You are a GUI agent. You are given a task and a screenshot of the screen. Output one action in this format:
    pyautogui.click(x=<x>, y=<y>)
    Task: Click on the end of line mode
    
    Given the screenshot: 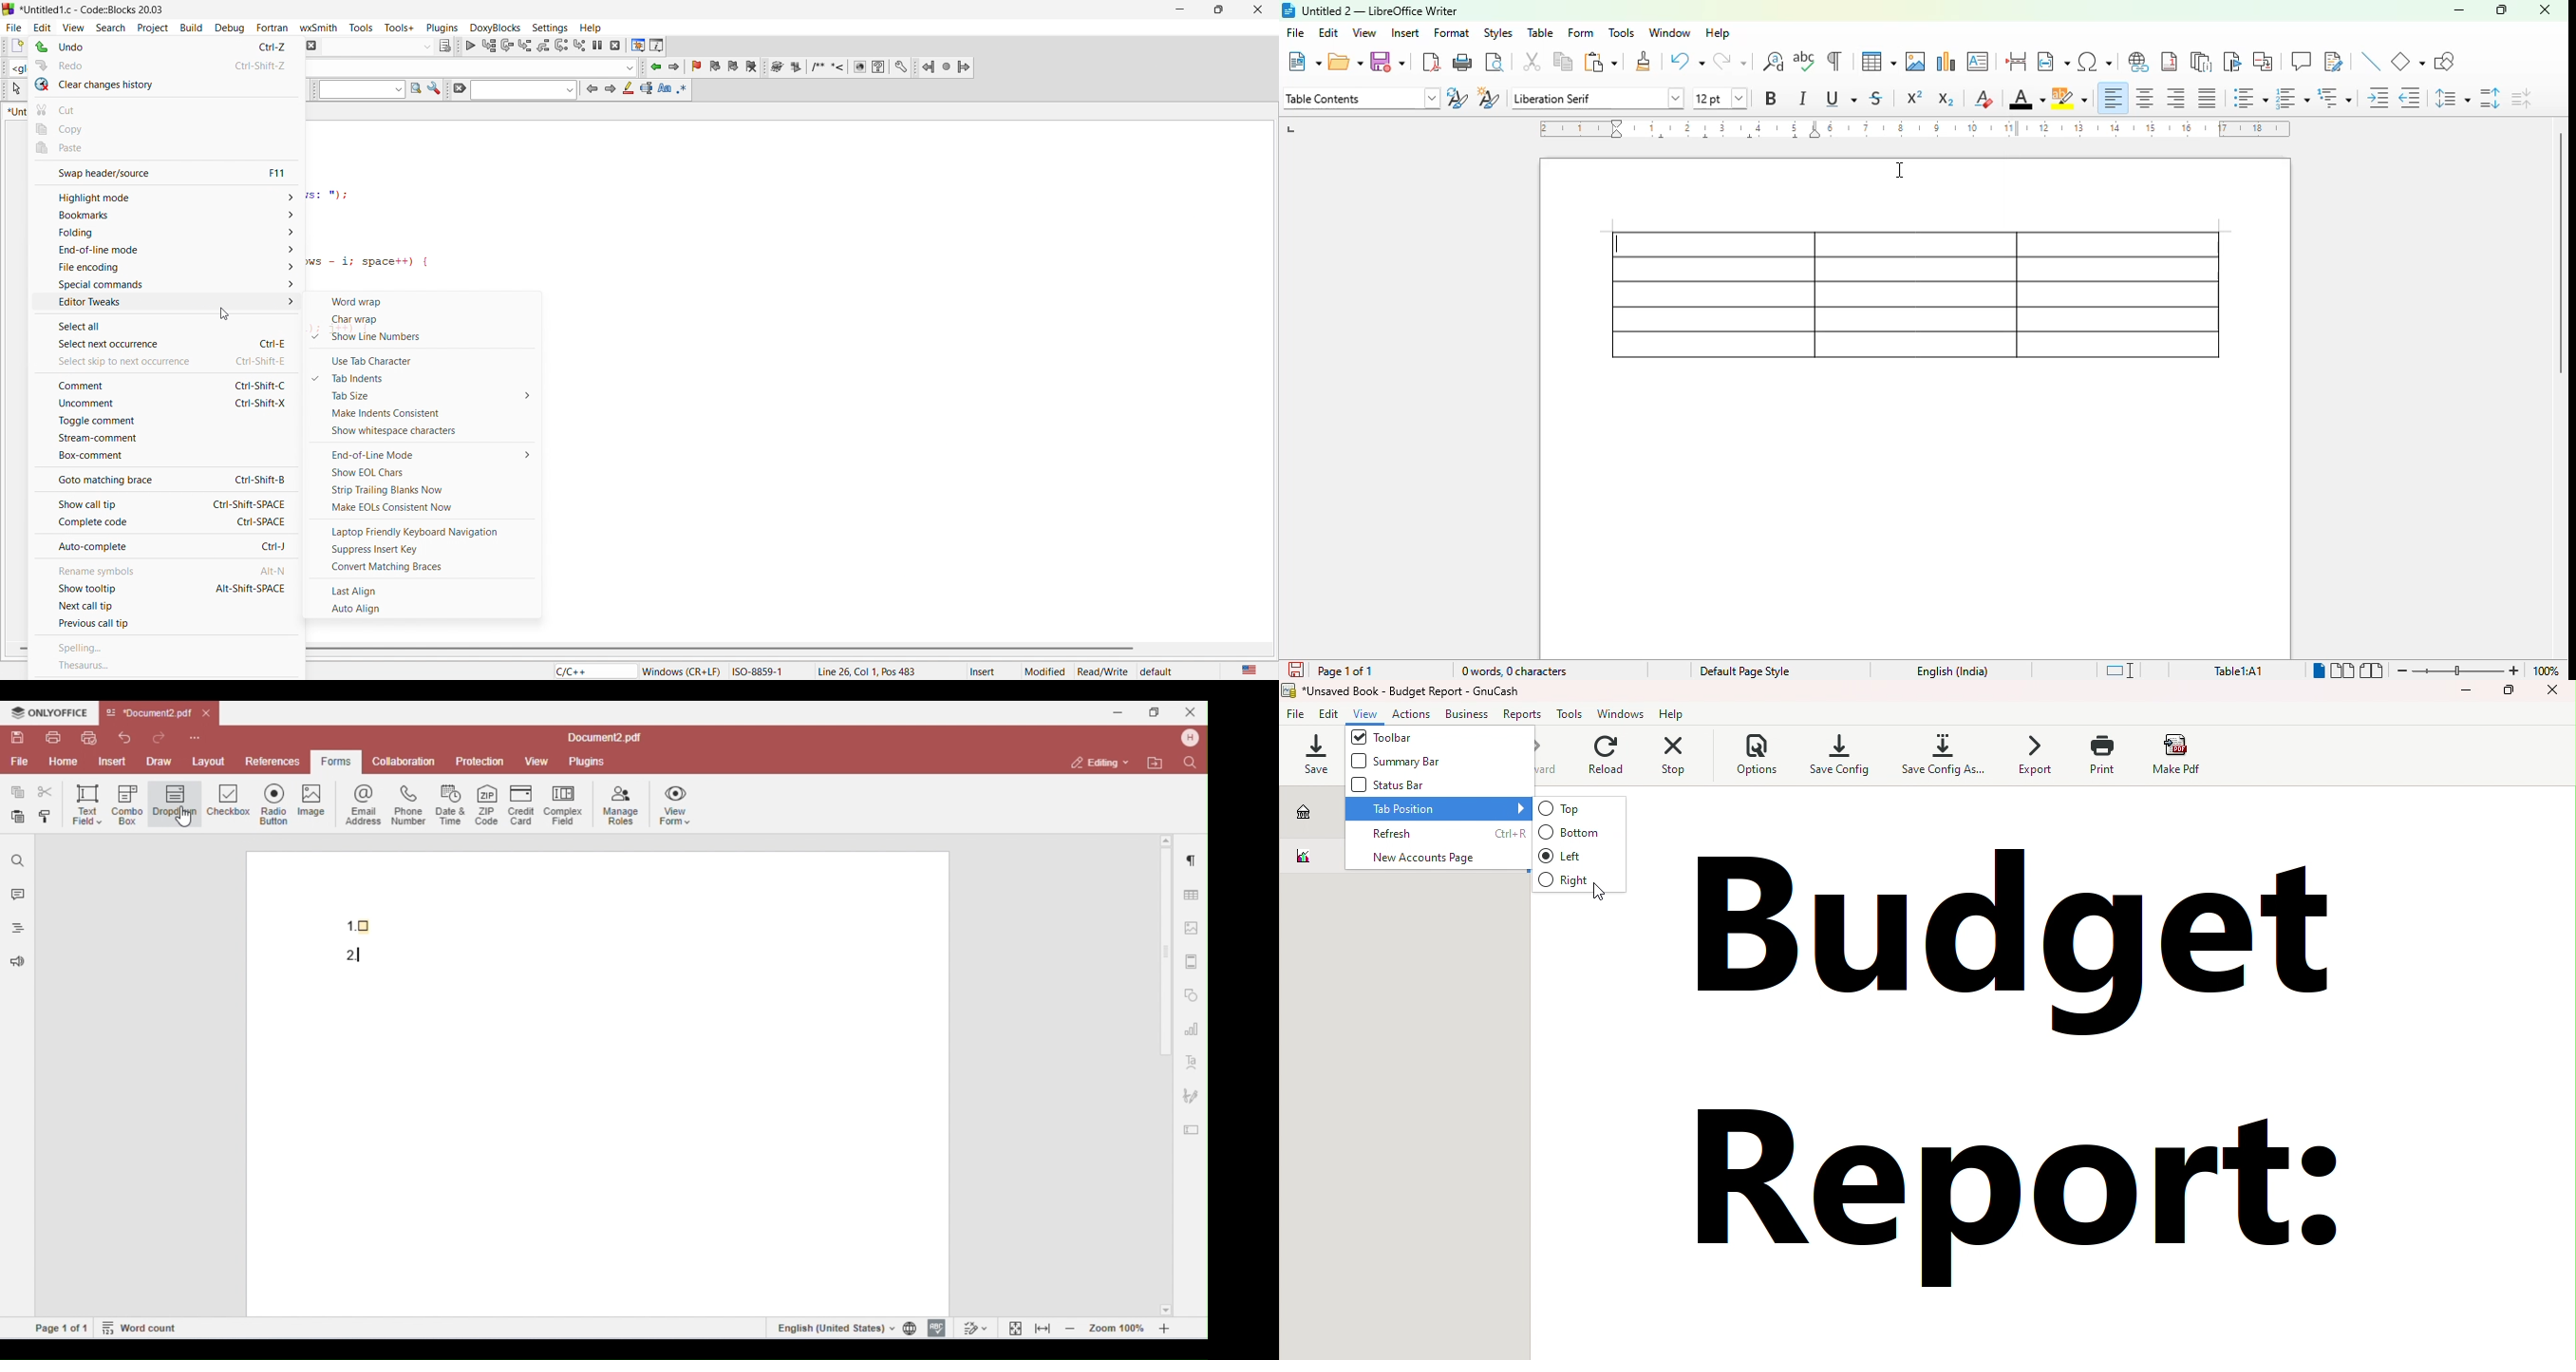 What is the action you would take?
    pyautogui.click(x=165, y=255)
    